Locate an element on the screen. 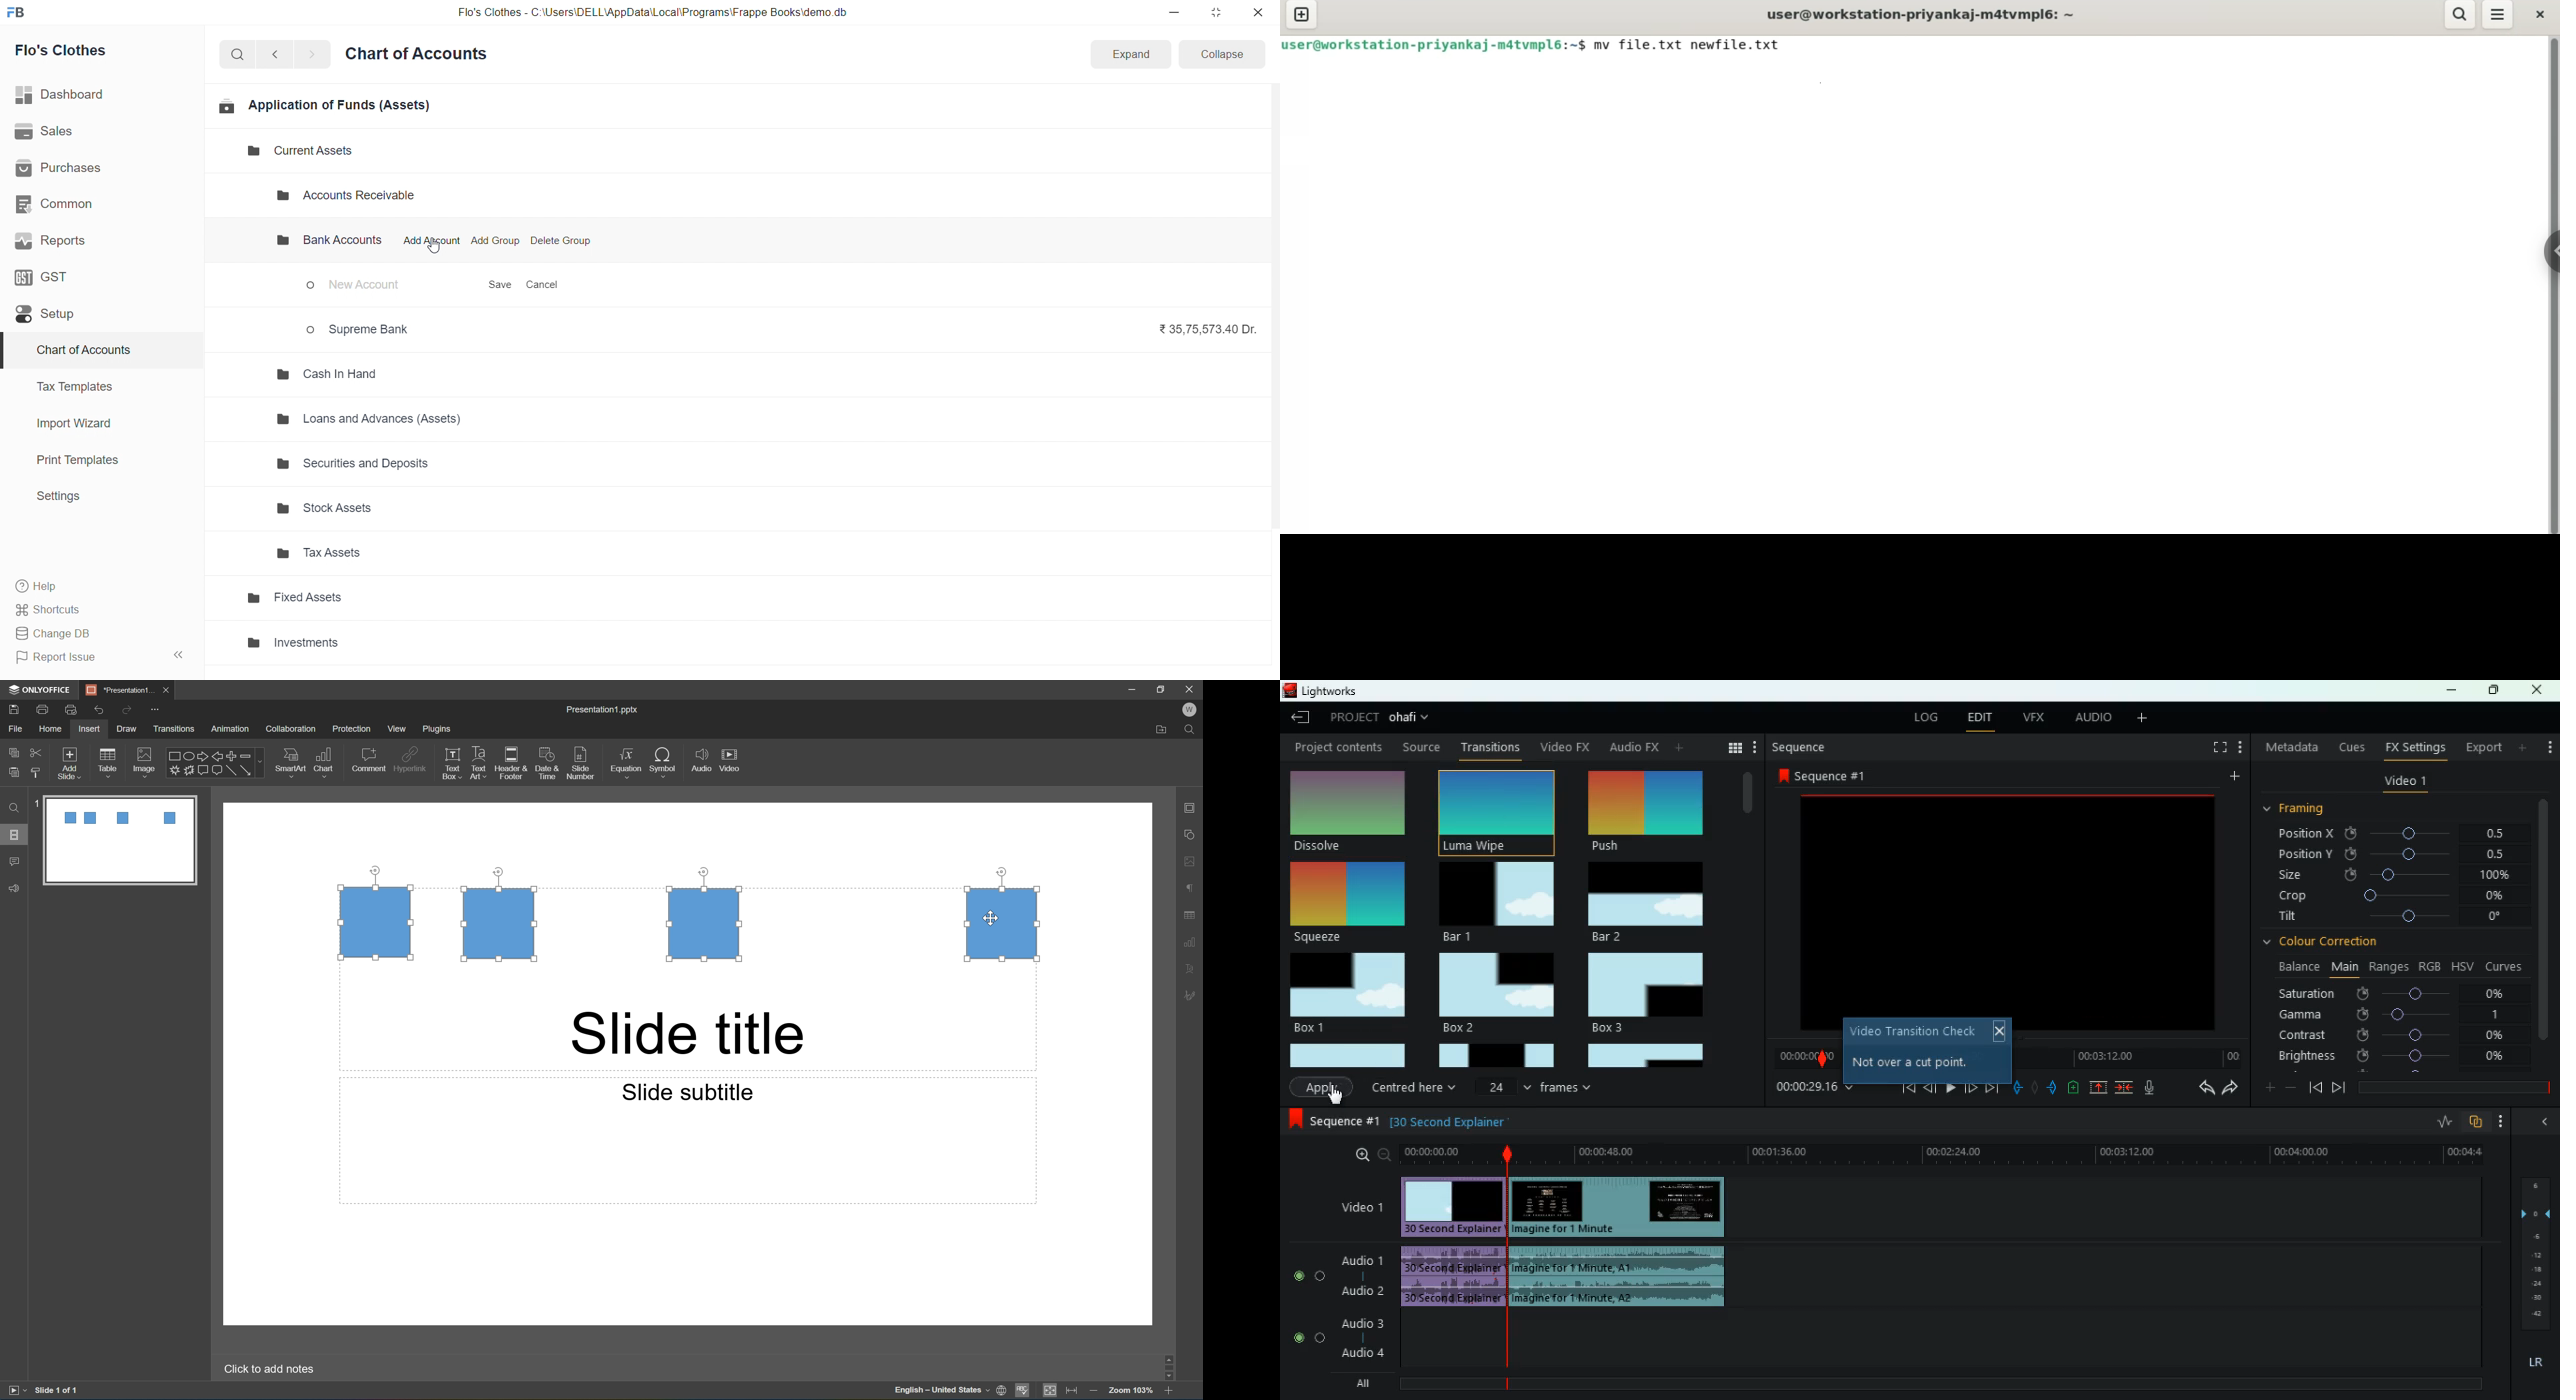 The width and height of the screenshot is (2576, 1400). slides is located at coordinates (16, 835).